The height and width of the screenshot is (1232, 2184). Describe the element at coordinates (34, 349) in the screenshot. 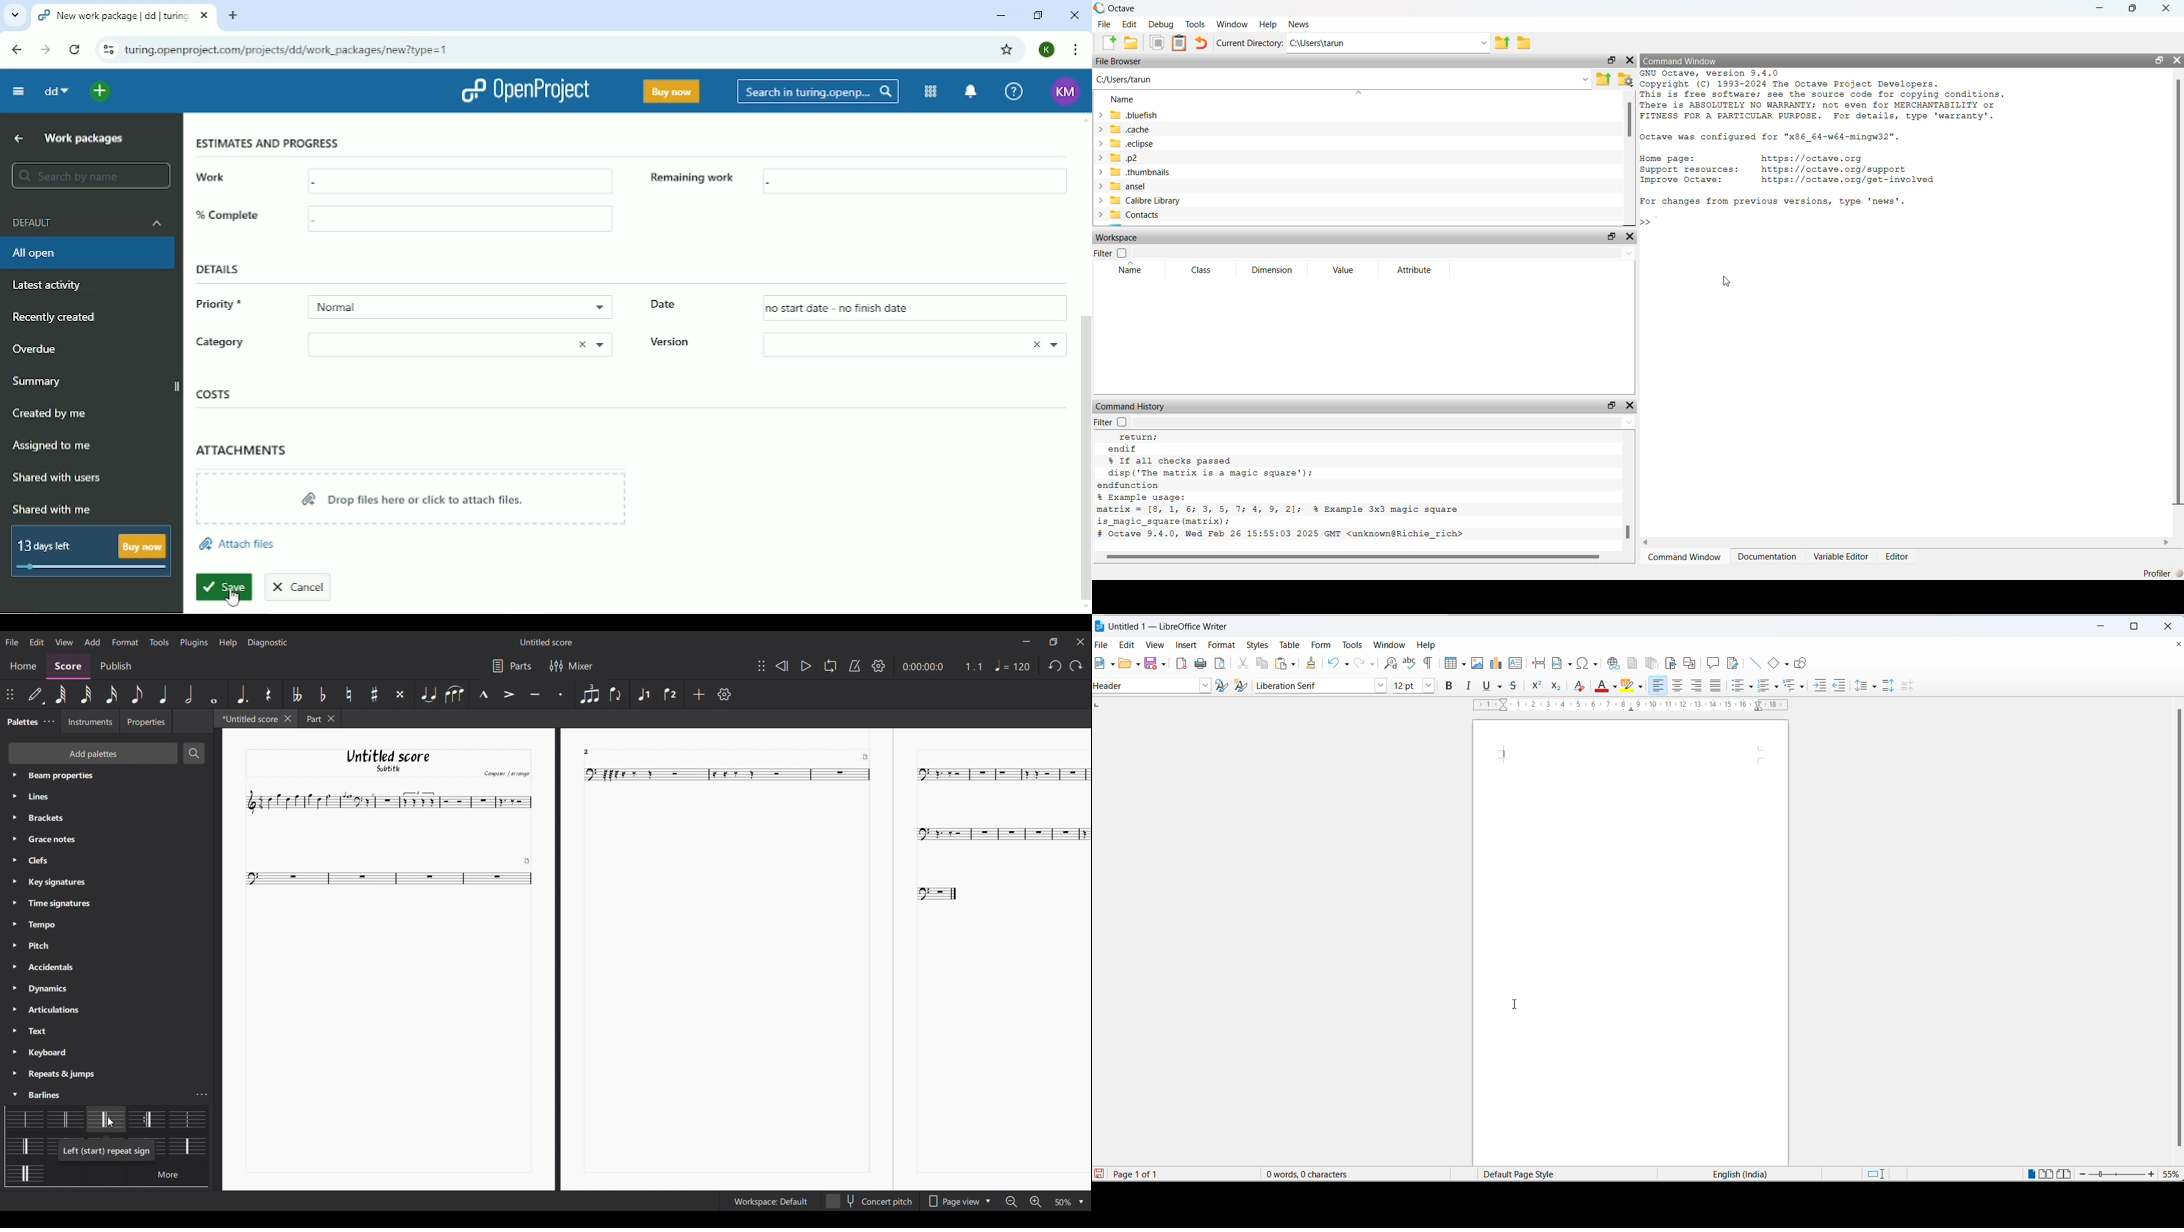

I see `Overdue` at that location.